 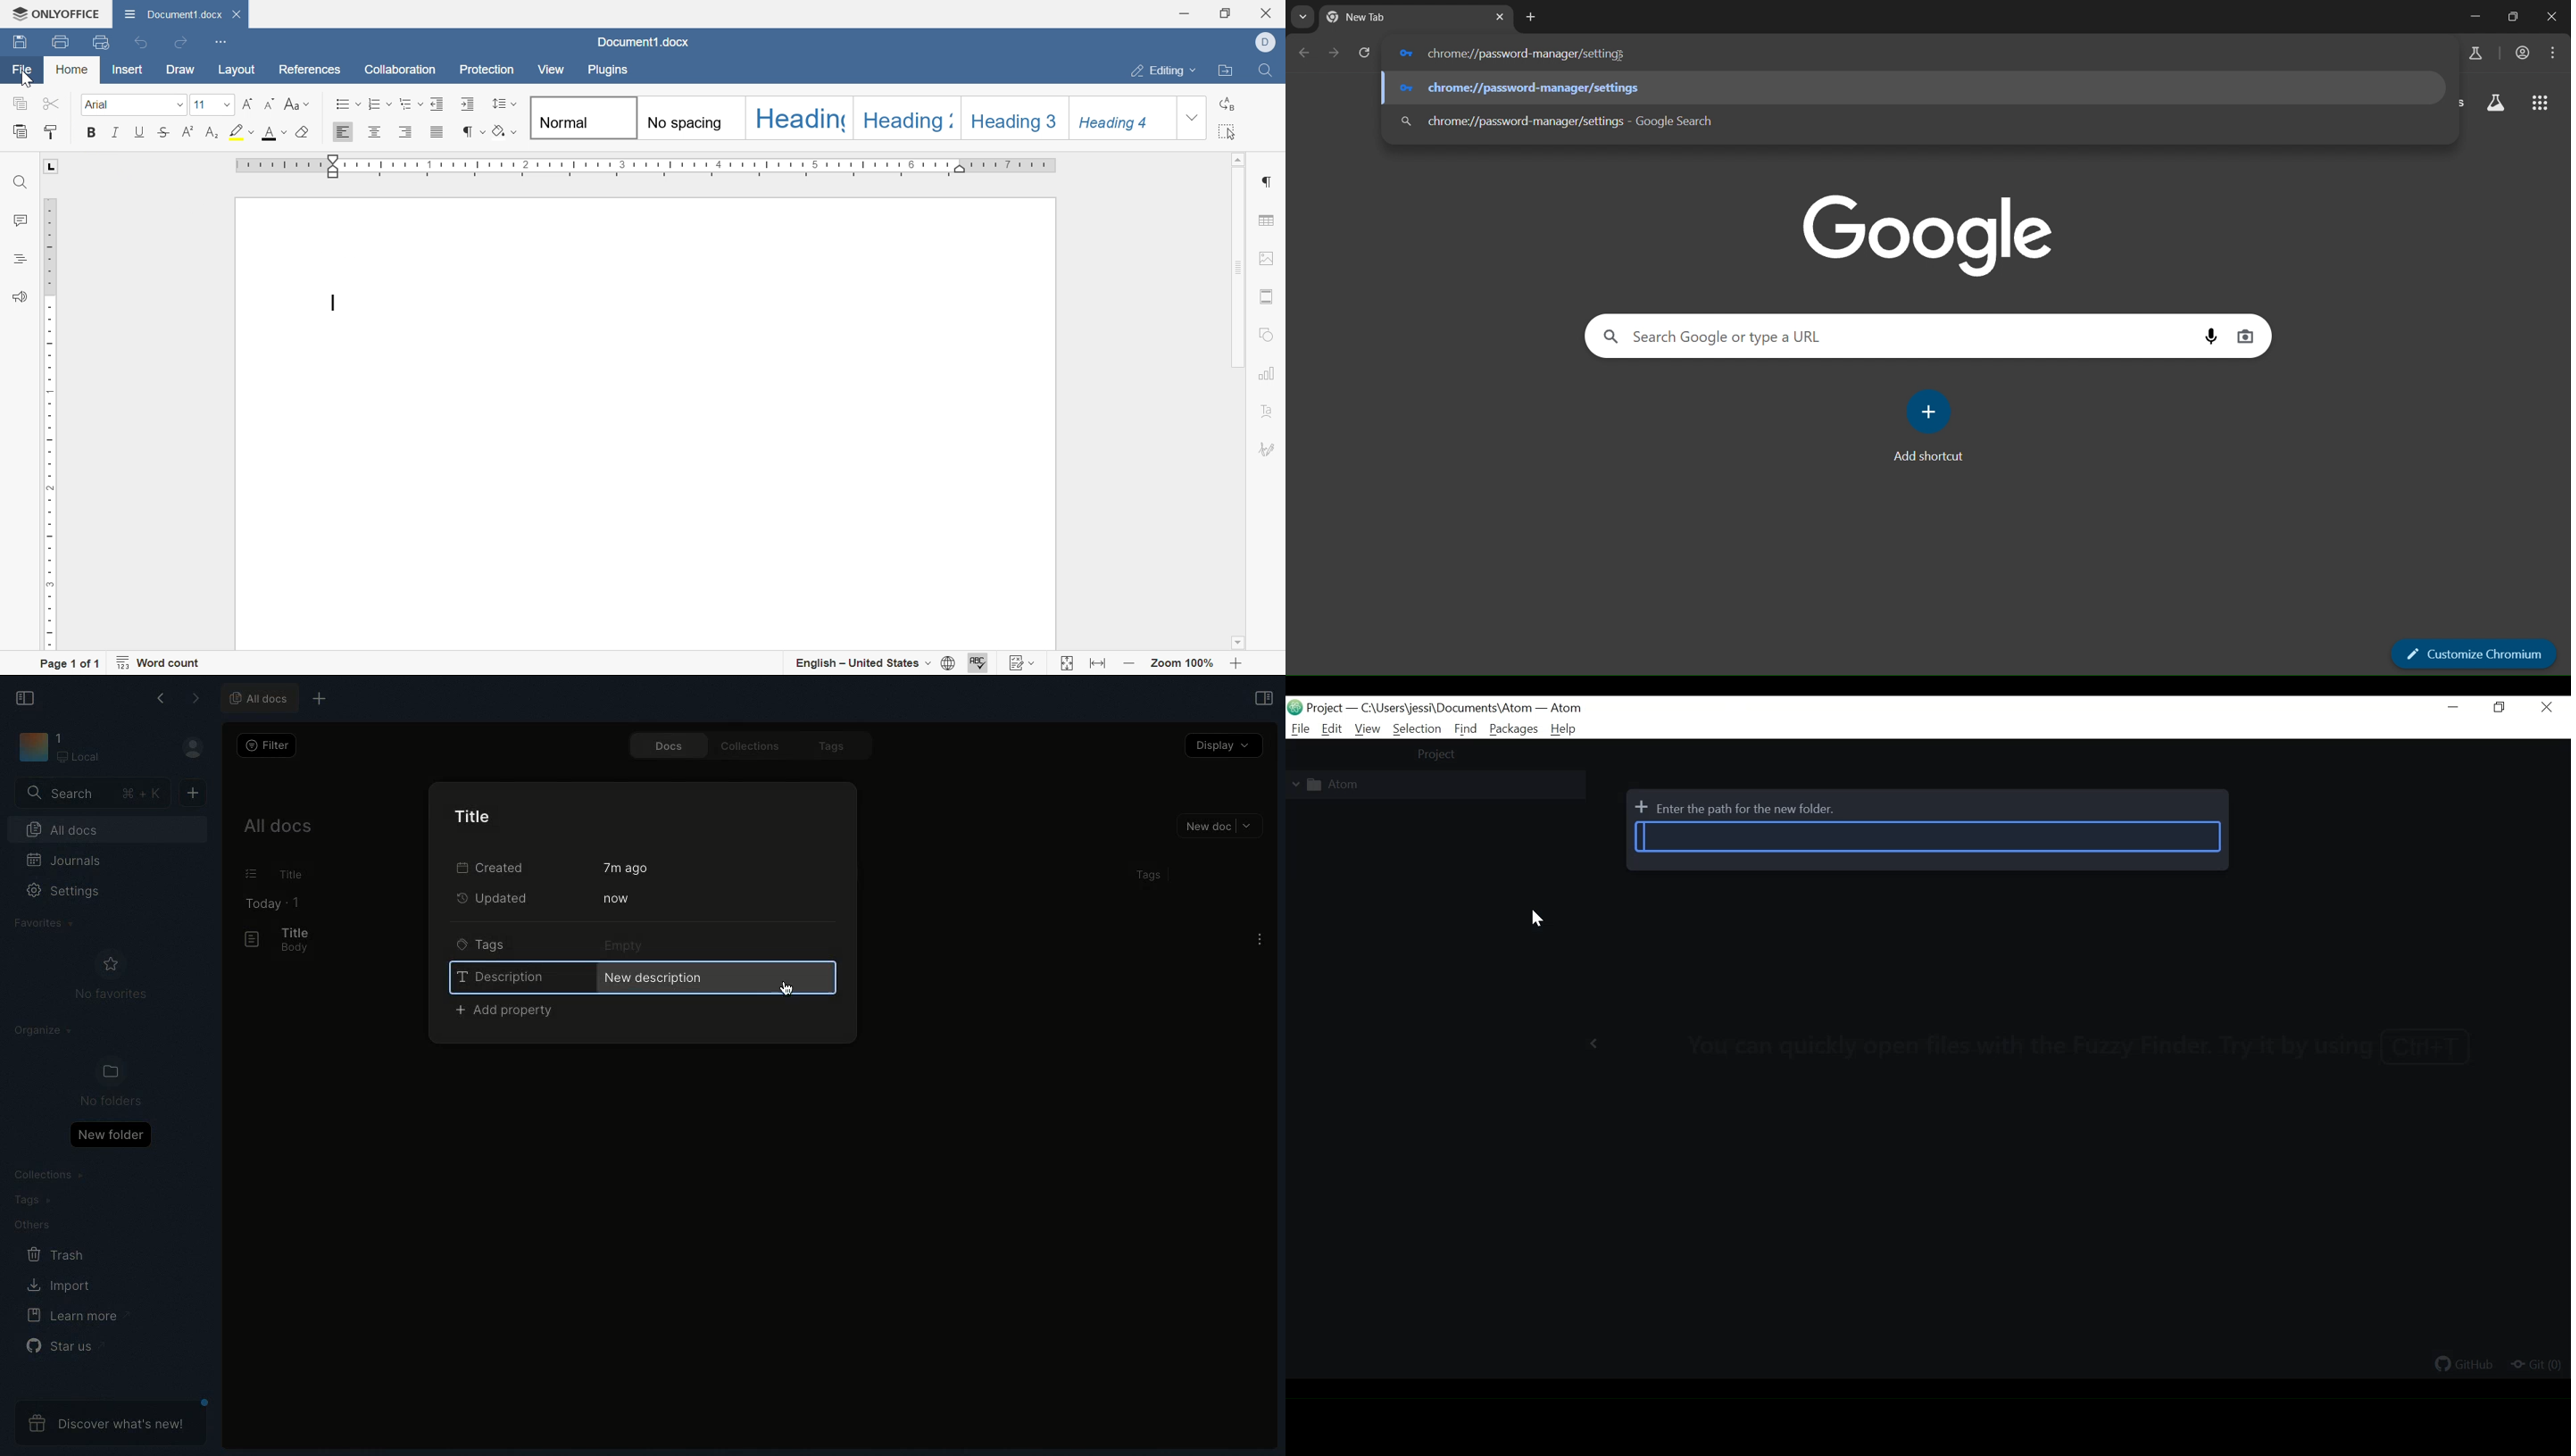 What do you see at coordinates (1537, 921) in the screenshot?
I see `cursor` at bounding box center [1537, 921].